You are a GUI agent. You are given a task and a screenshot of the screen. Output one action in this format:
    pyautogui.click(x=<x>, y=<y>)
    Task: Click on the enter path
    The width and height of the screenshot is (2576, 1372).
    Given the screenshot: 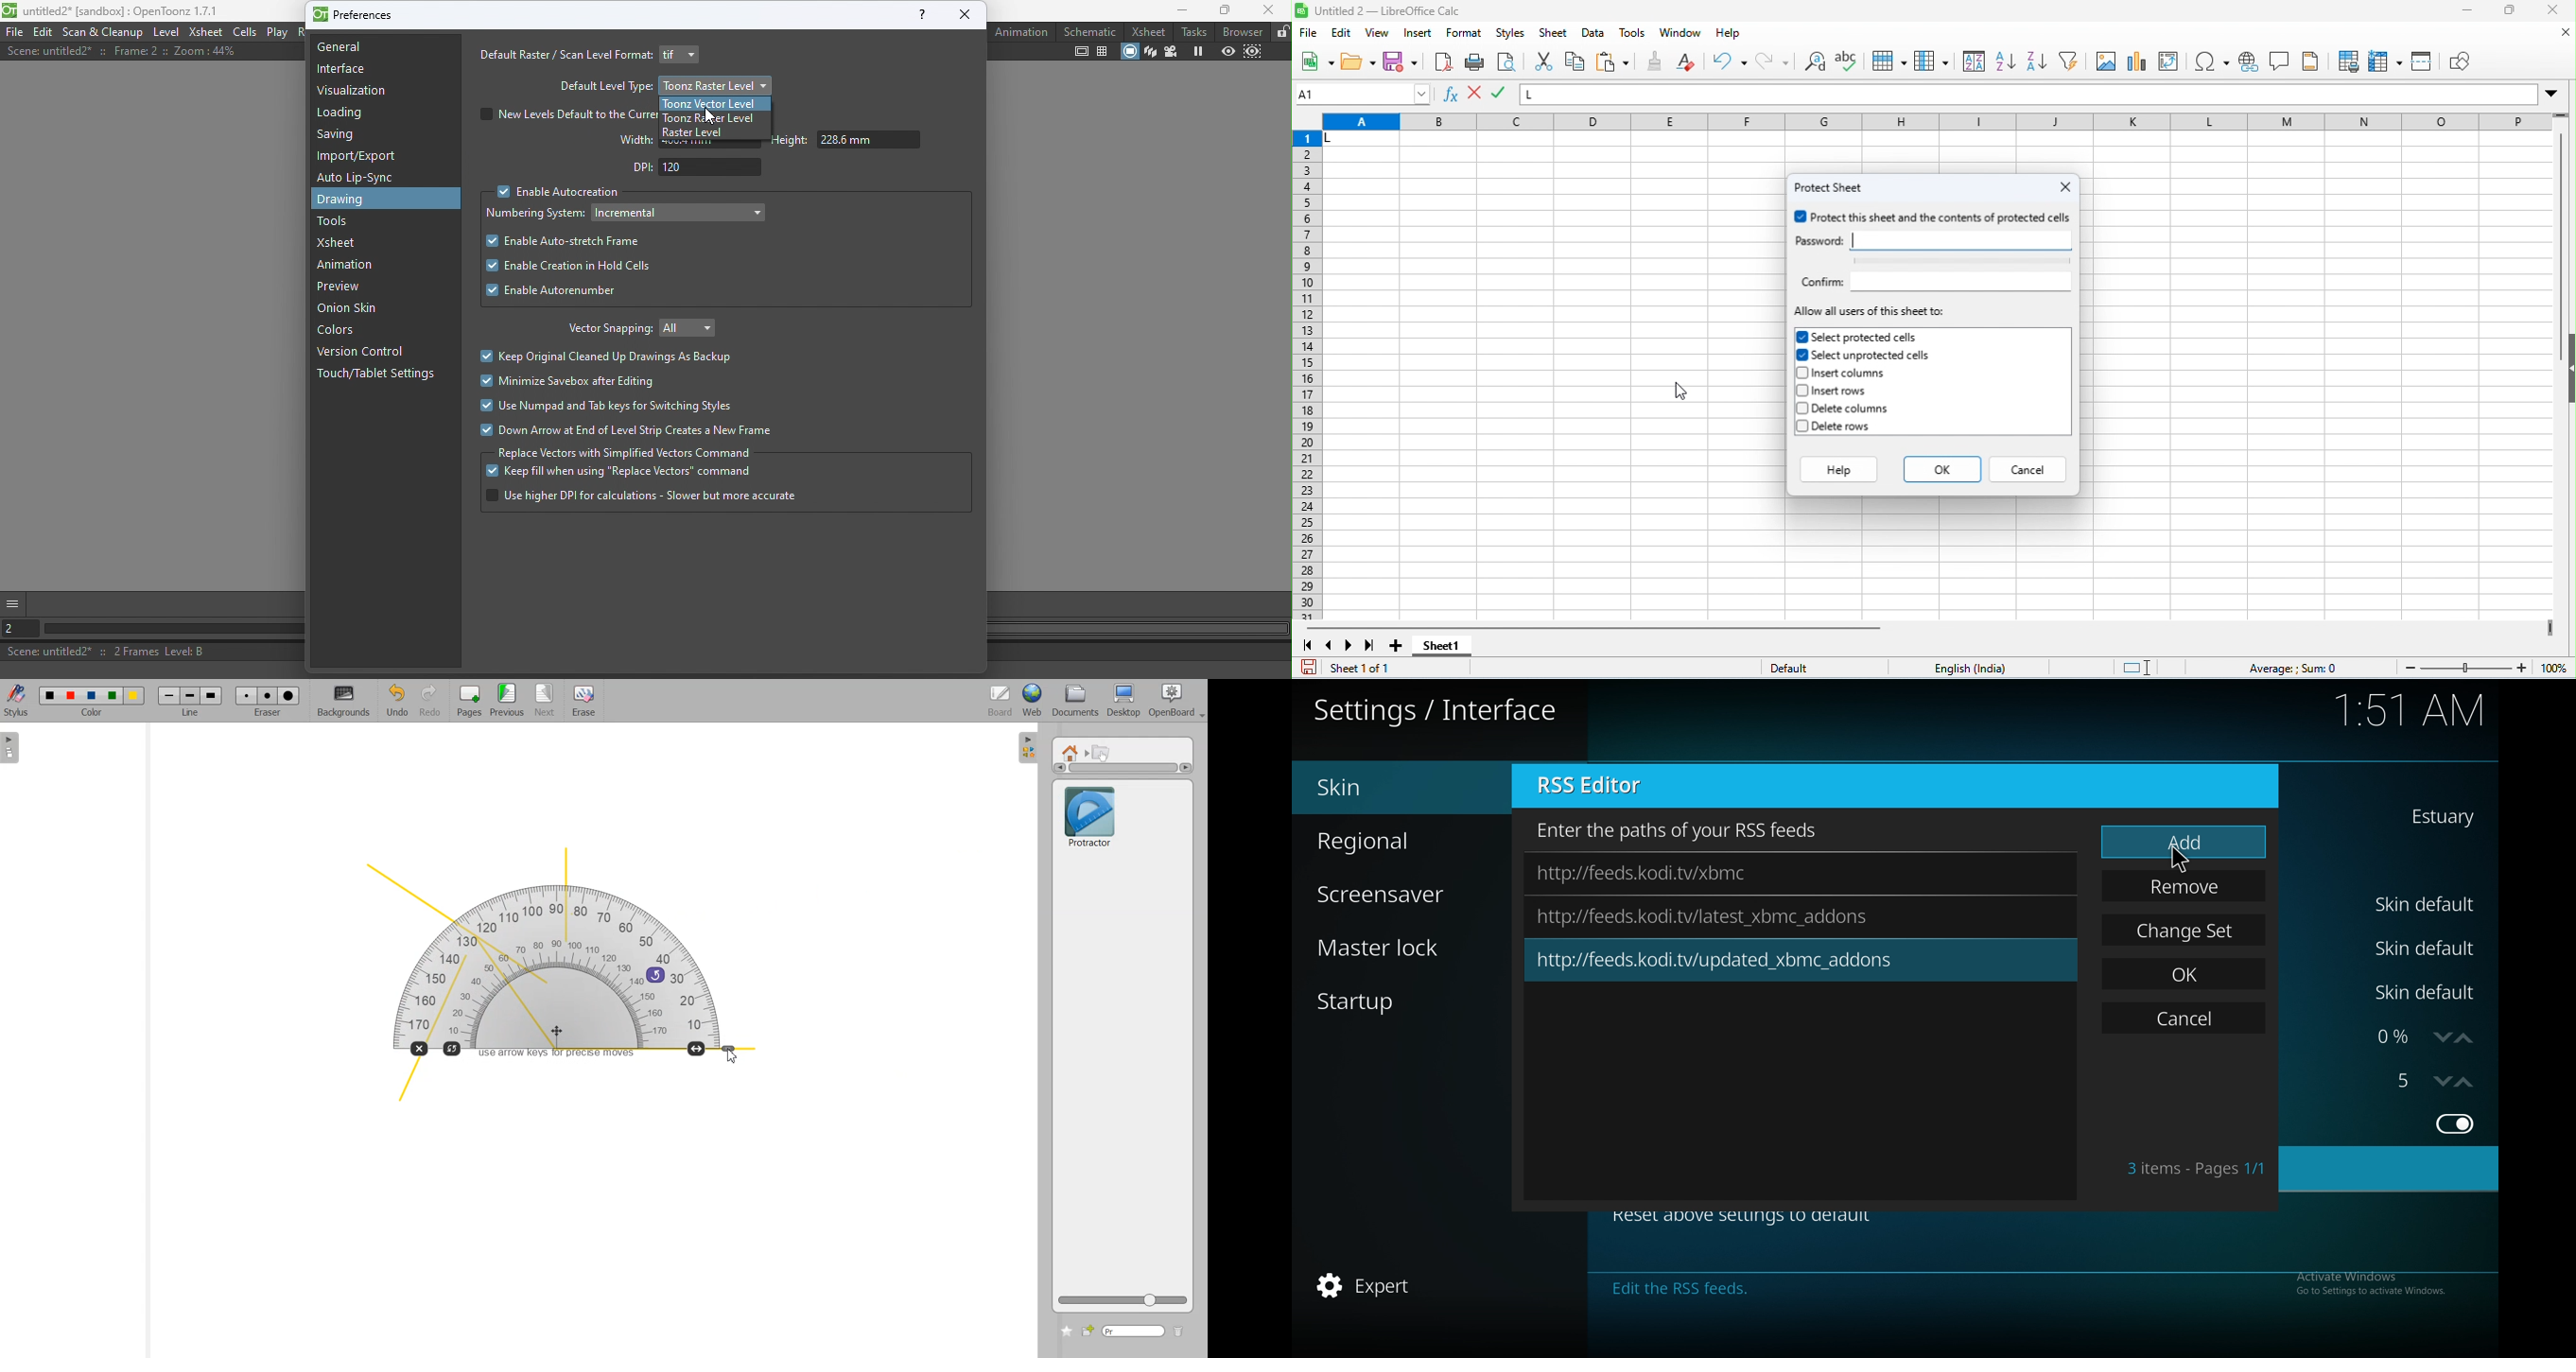 What is the action you would take?
    pyautogui.click(x=1686, y=830)
    